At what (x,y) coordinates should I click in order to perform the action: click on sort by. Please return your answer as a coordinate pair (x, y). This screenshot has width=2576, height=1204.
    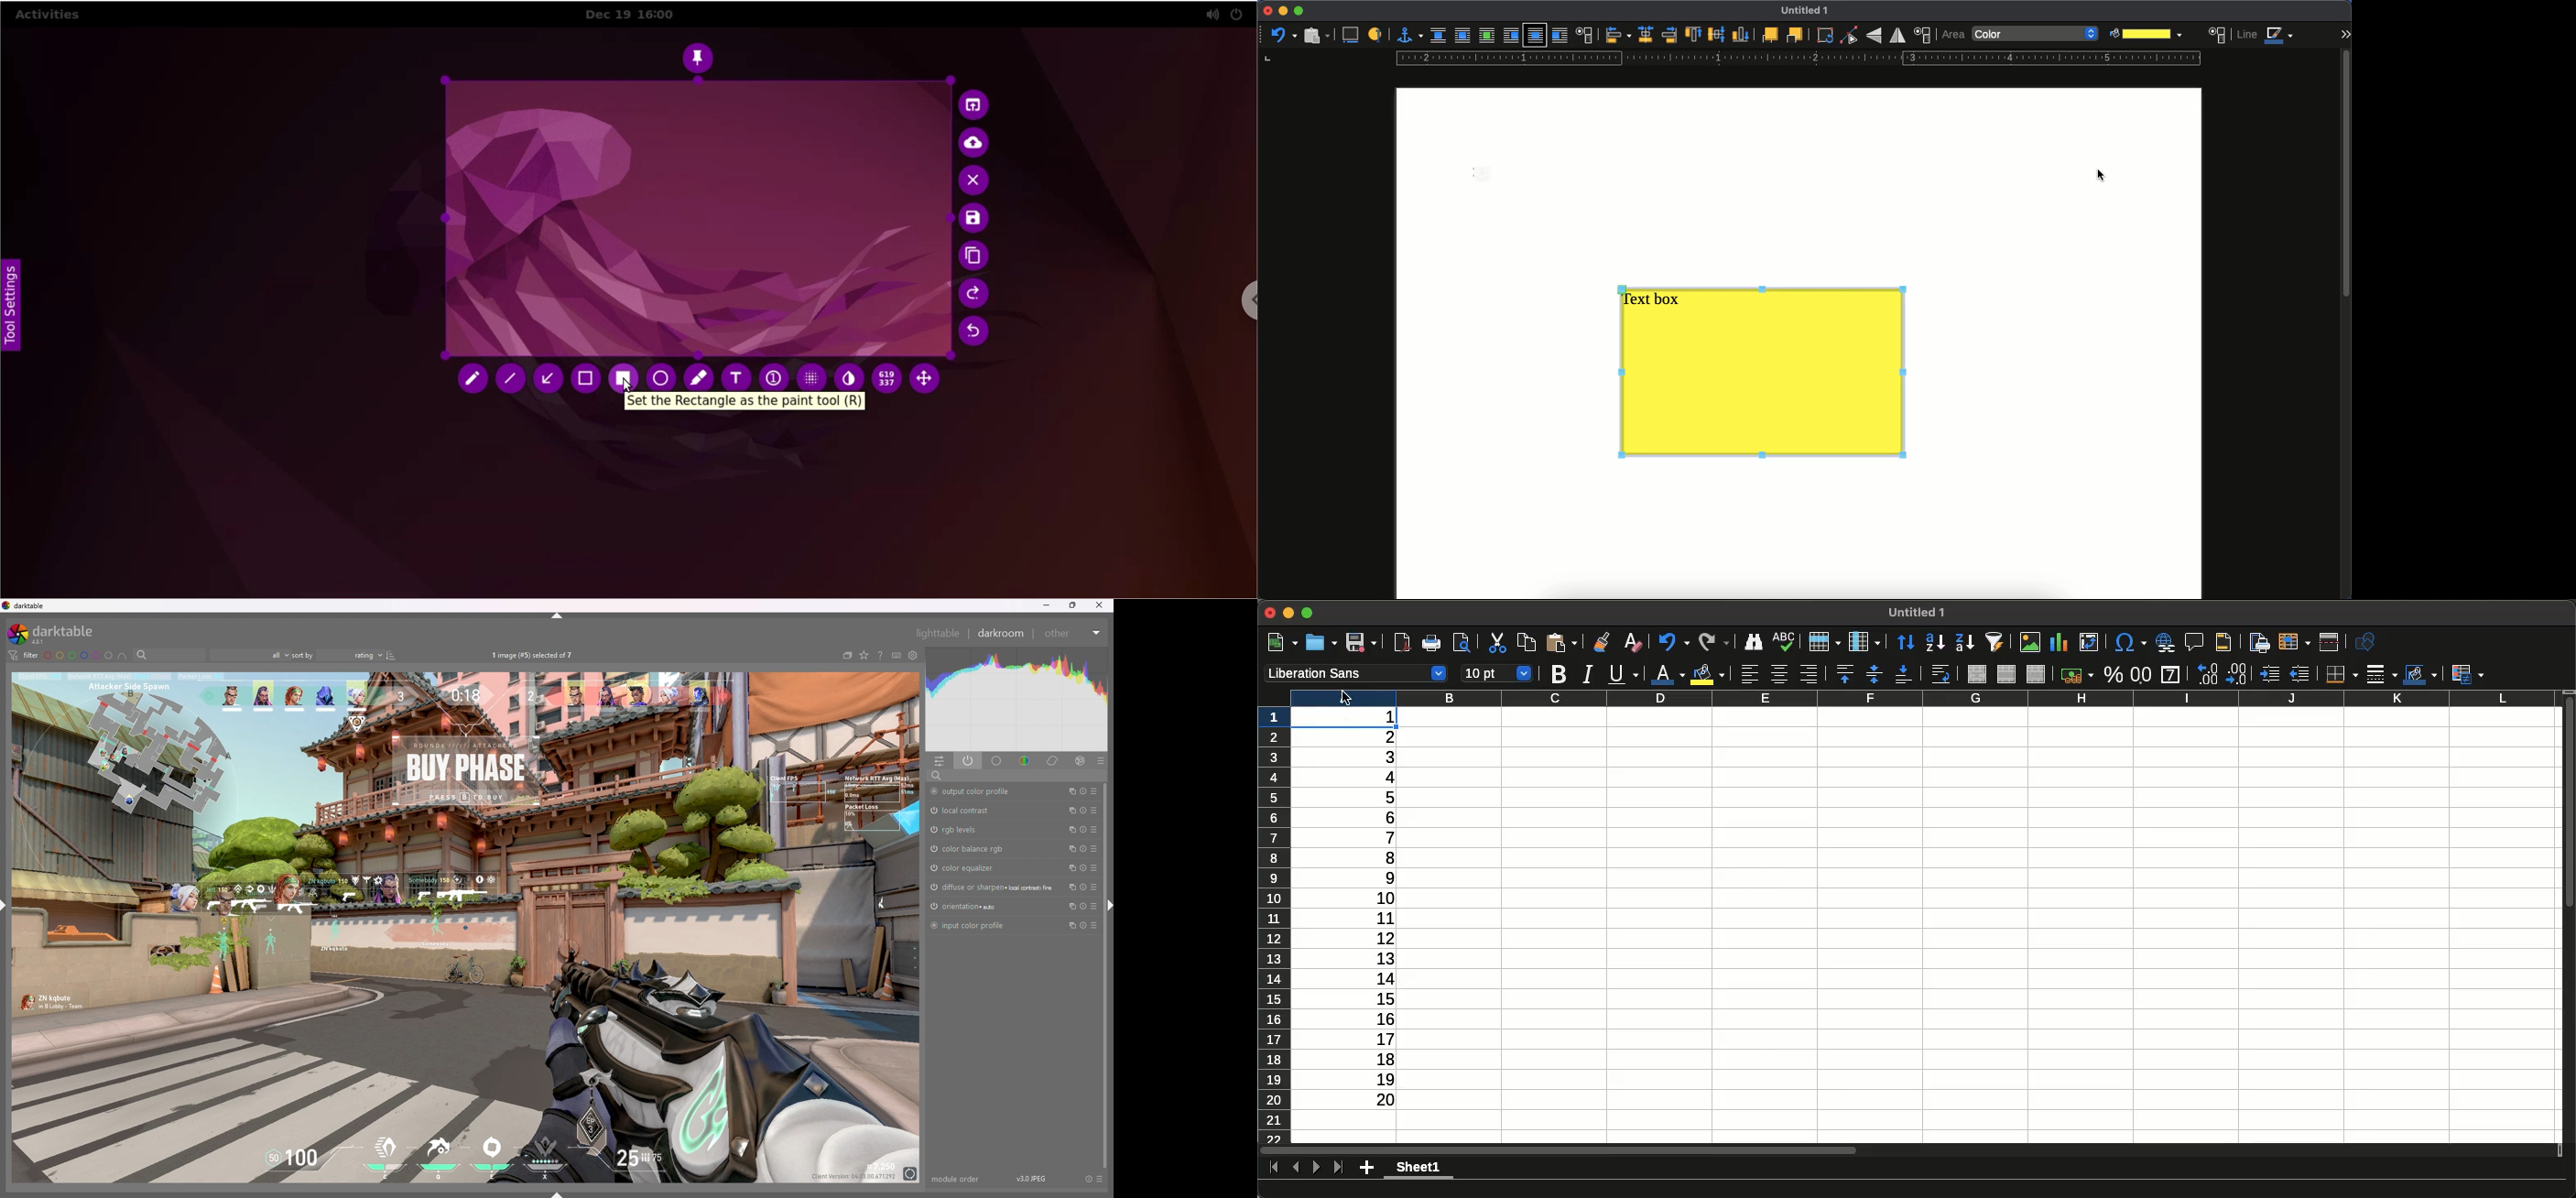
    Looking at the image, I should click on (338, 655).